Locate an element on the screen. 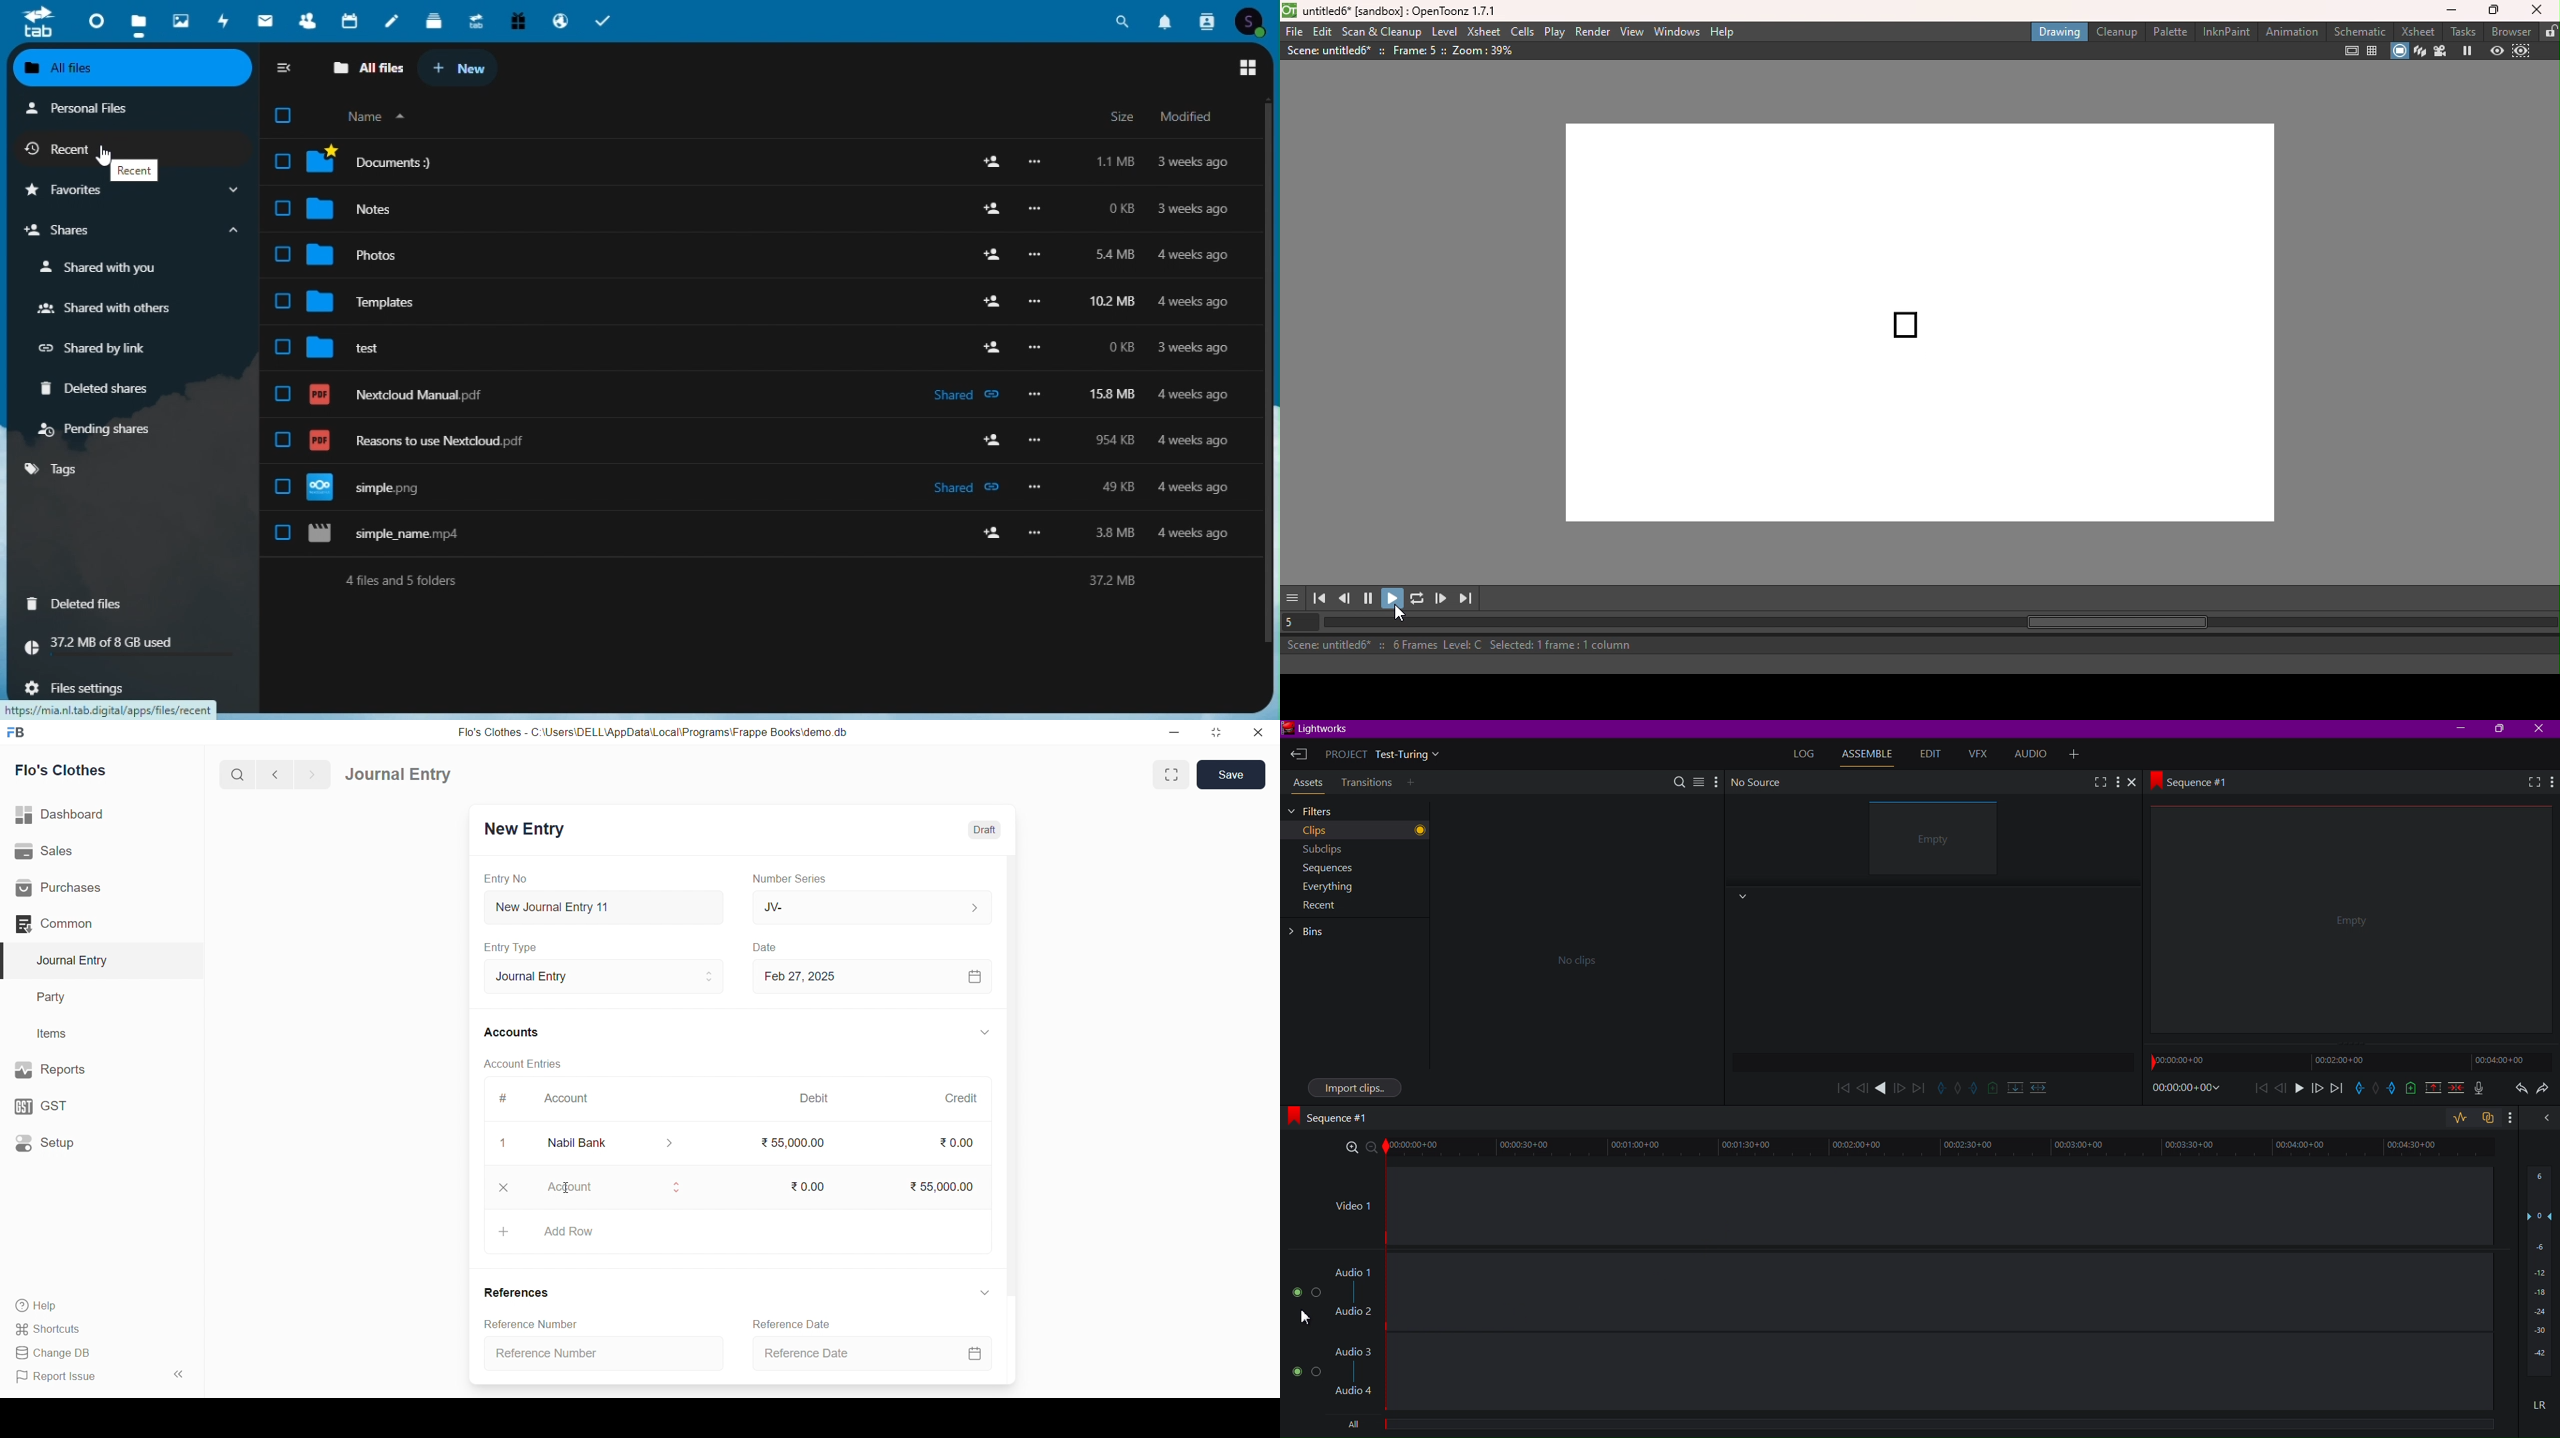 This screenshot has height=1456, width=2576. Flo's Clothes is located at coordinates (68, 770).